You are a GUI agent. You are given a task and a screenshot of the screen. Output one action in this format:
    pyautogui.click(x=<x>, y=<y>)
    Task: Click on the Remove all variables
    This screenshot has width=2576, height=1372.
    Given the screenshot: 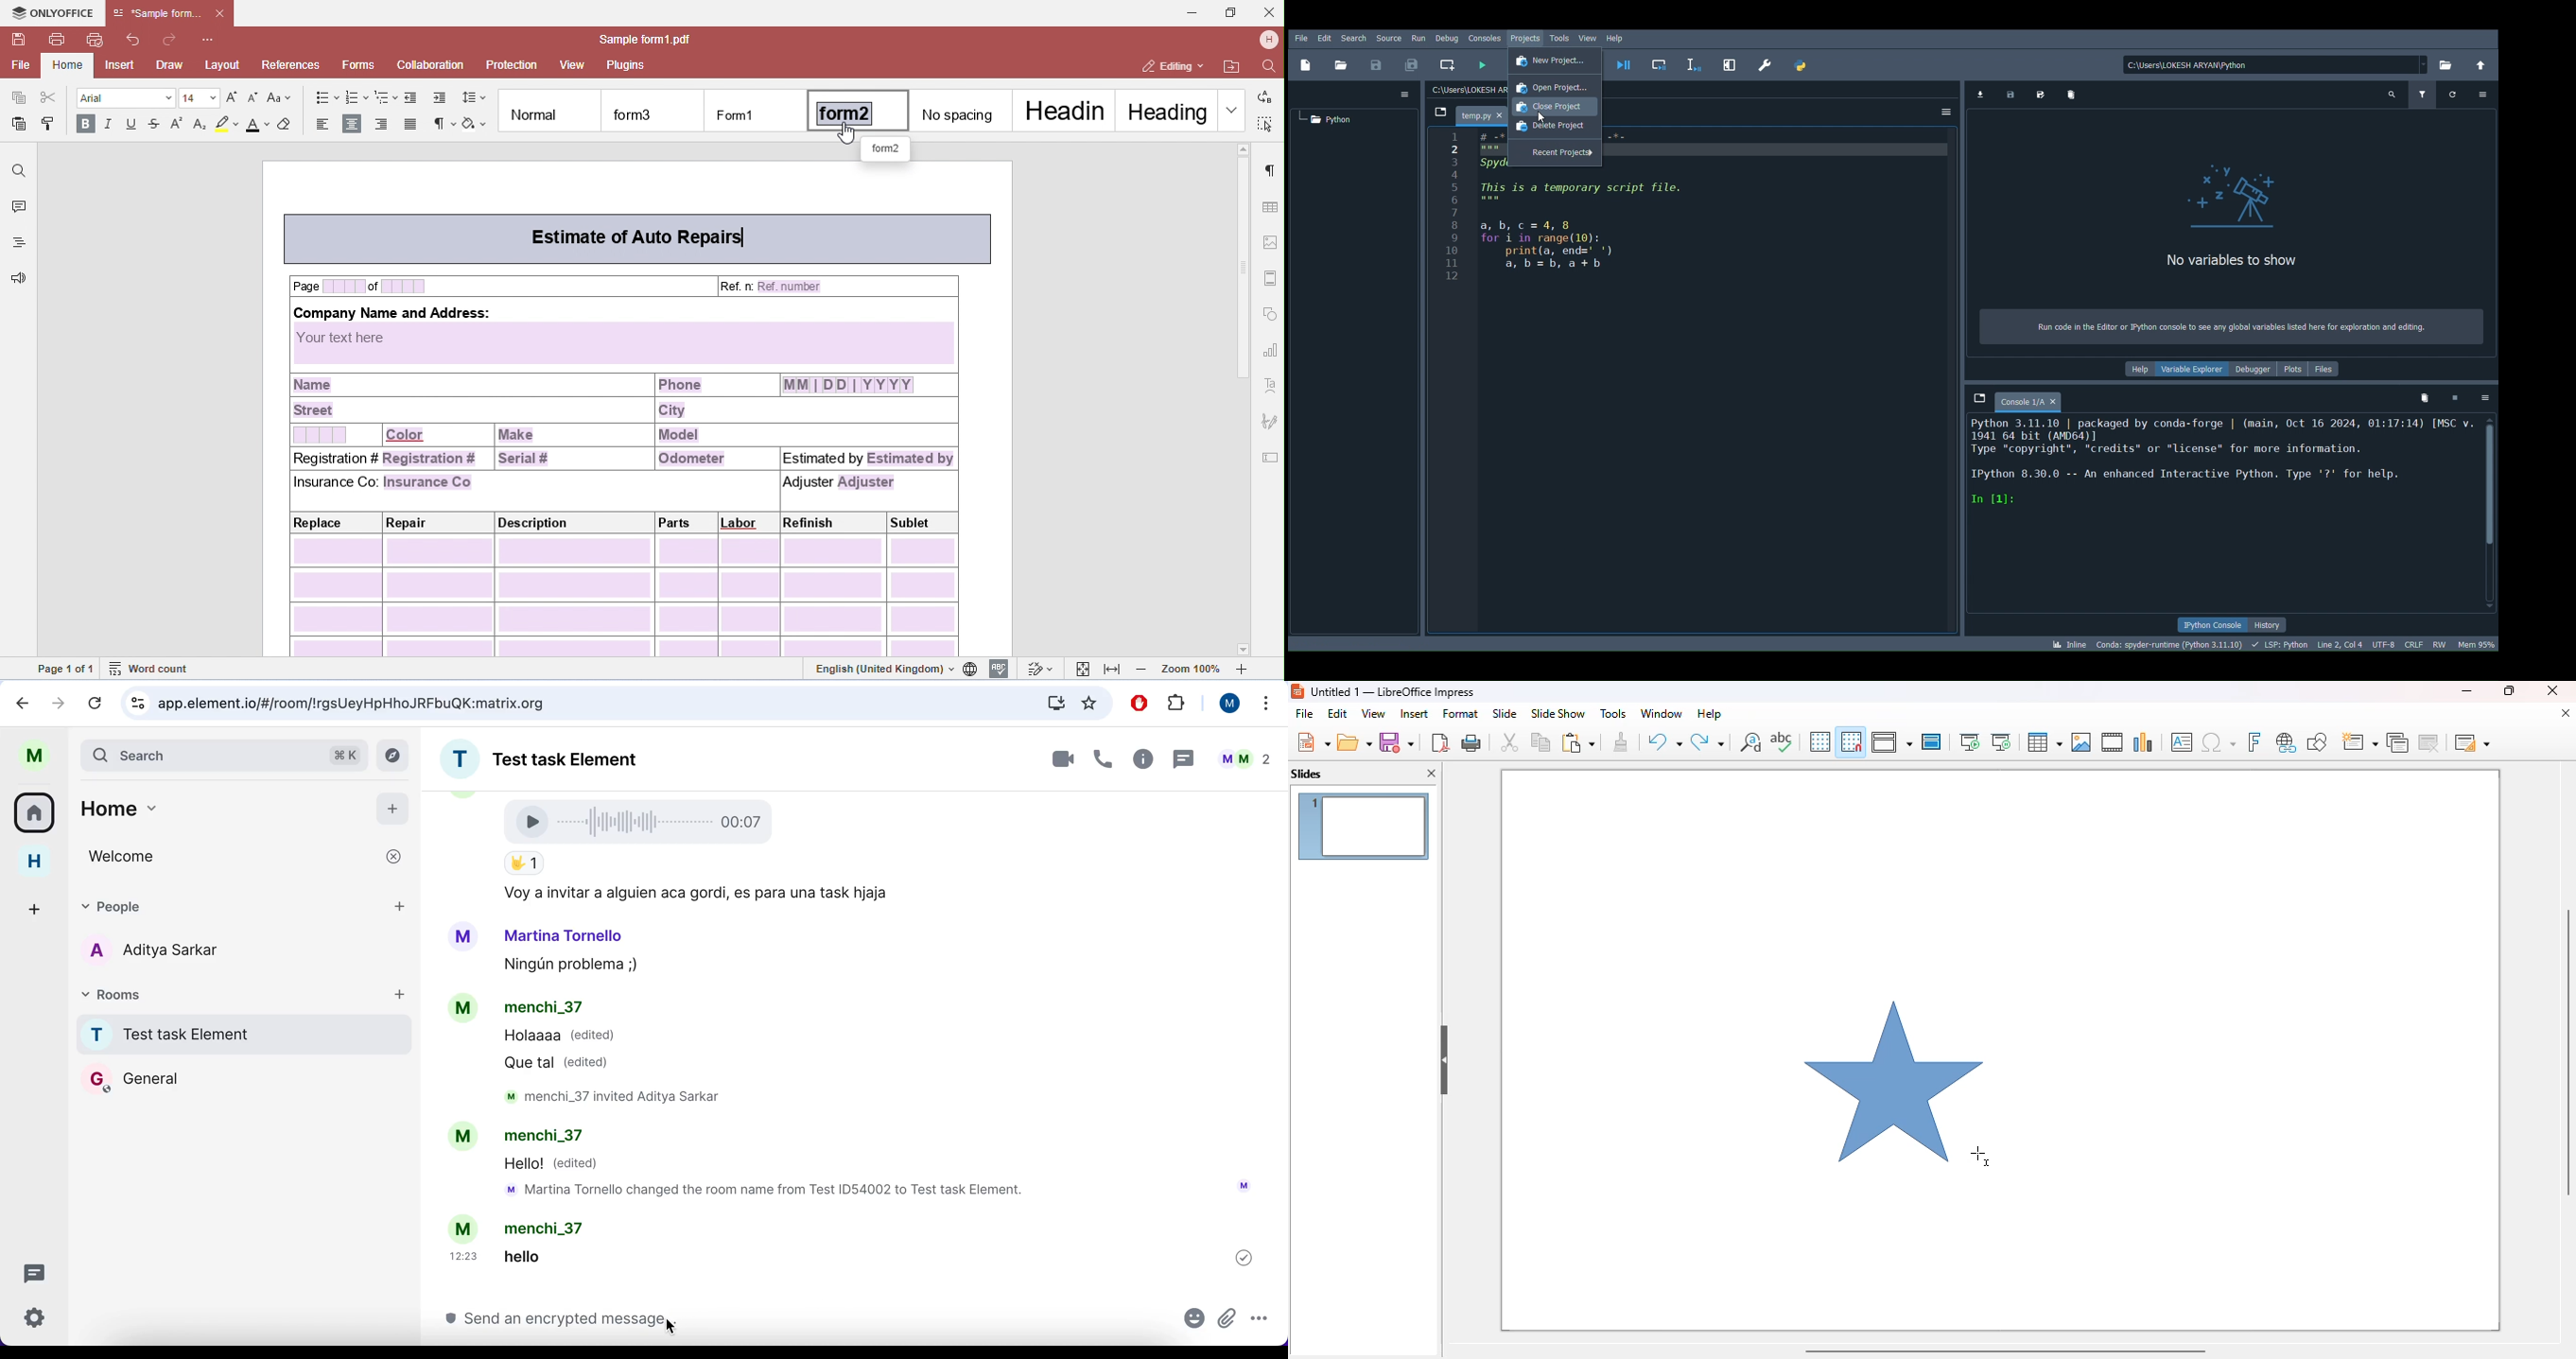 What is the action you would take?
    pyautogui.click(x=2070, y=94)
    